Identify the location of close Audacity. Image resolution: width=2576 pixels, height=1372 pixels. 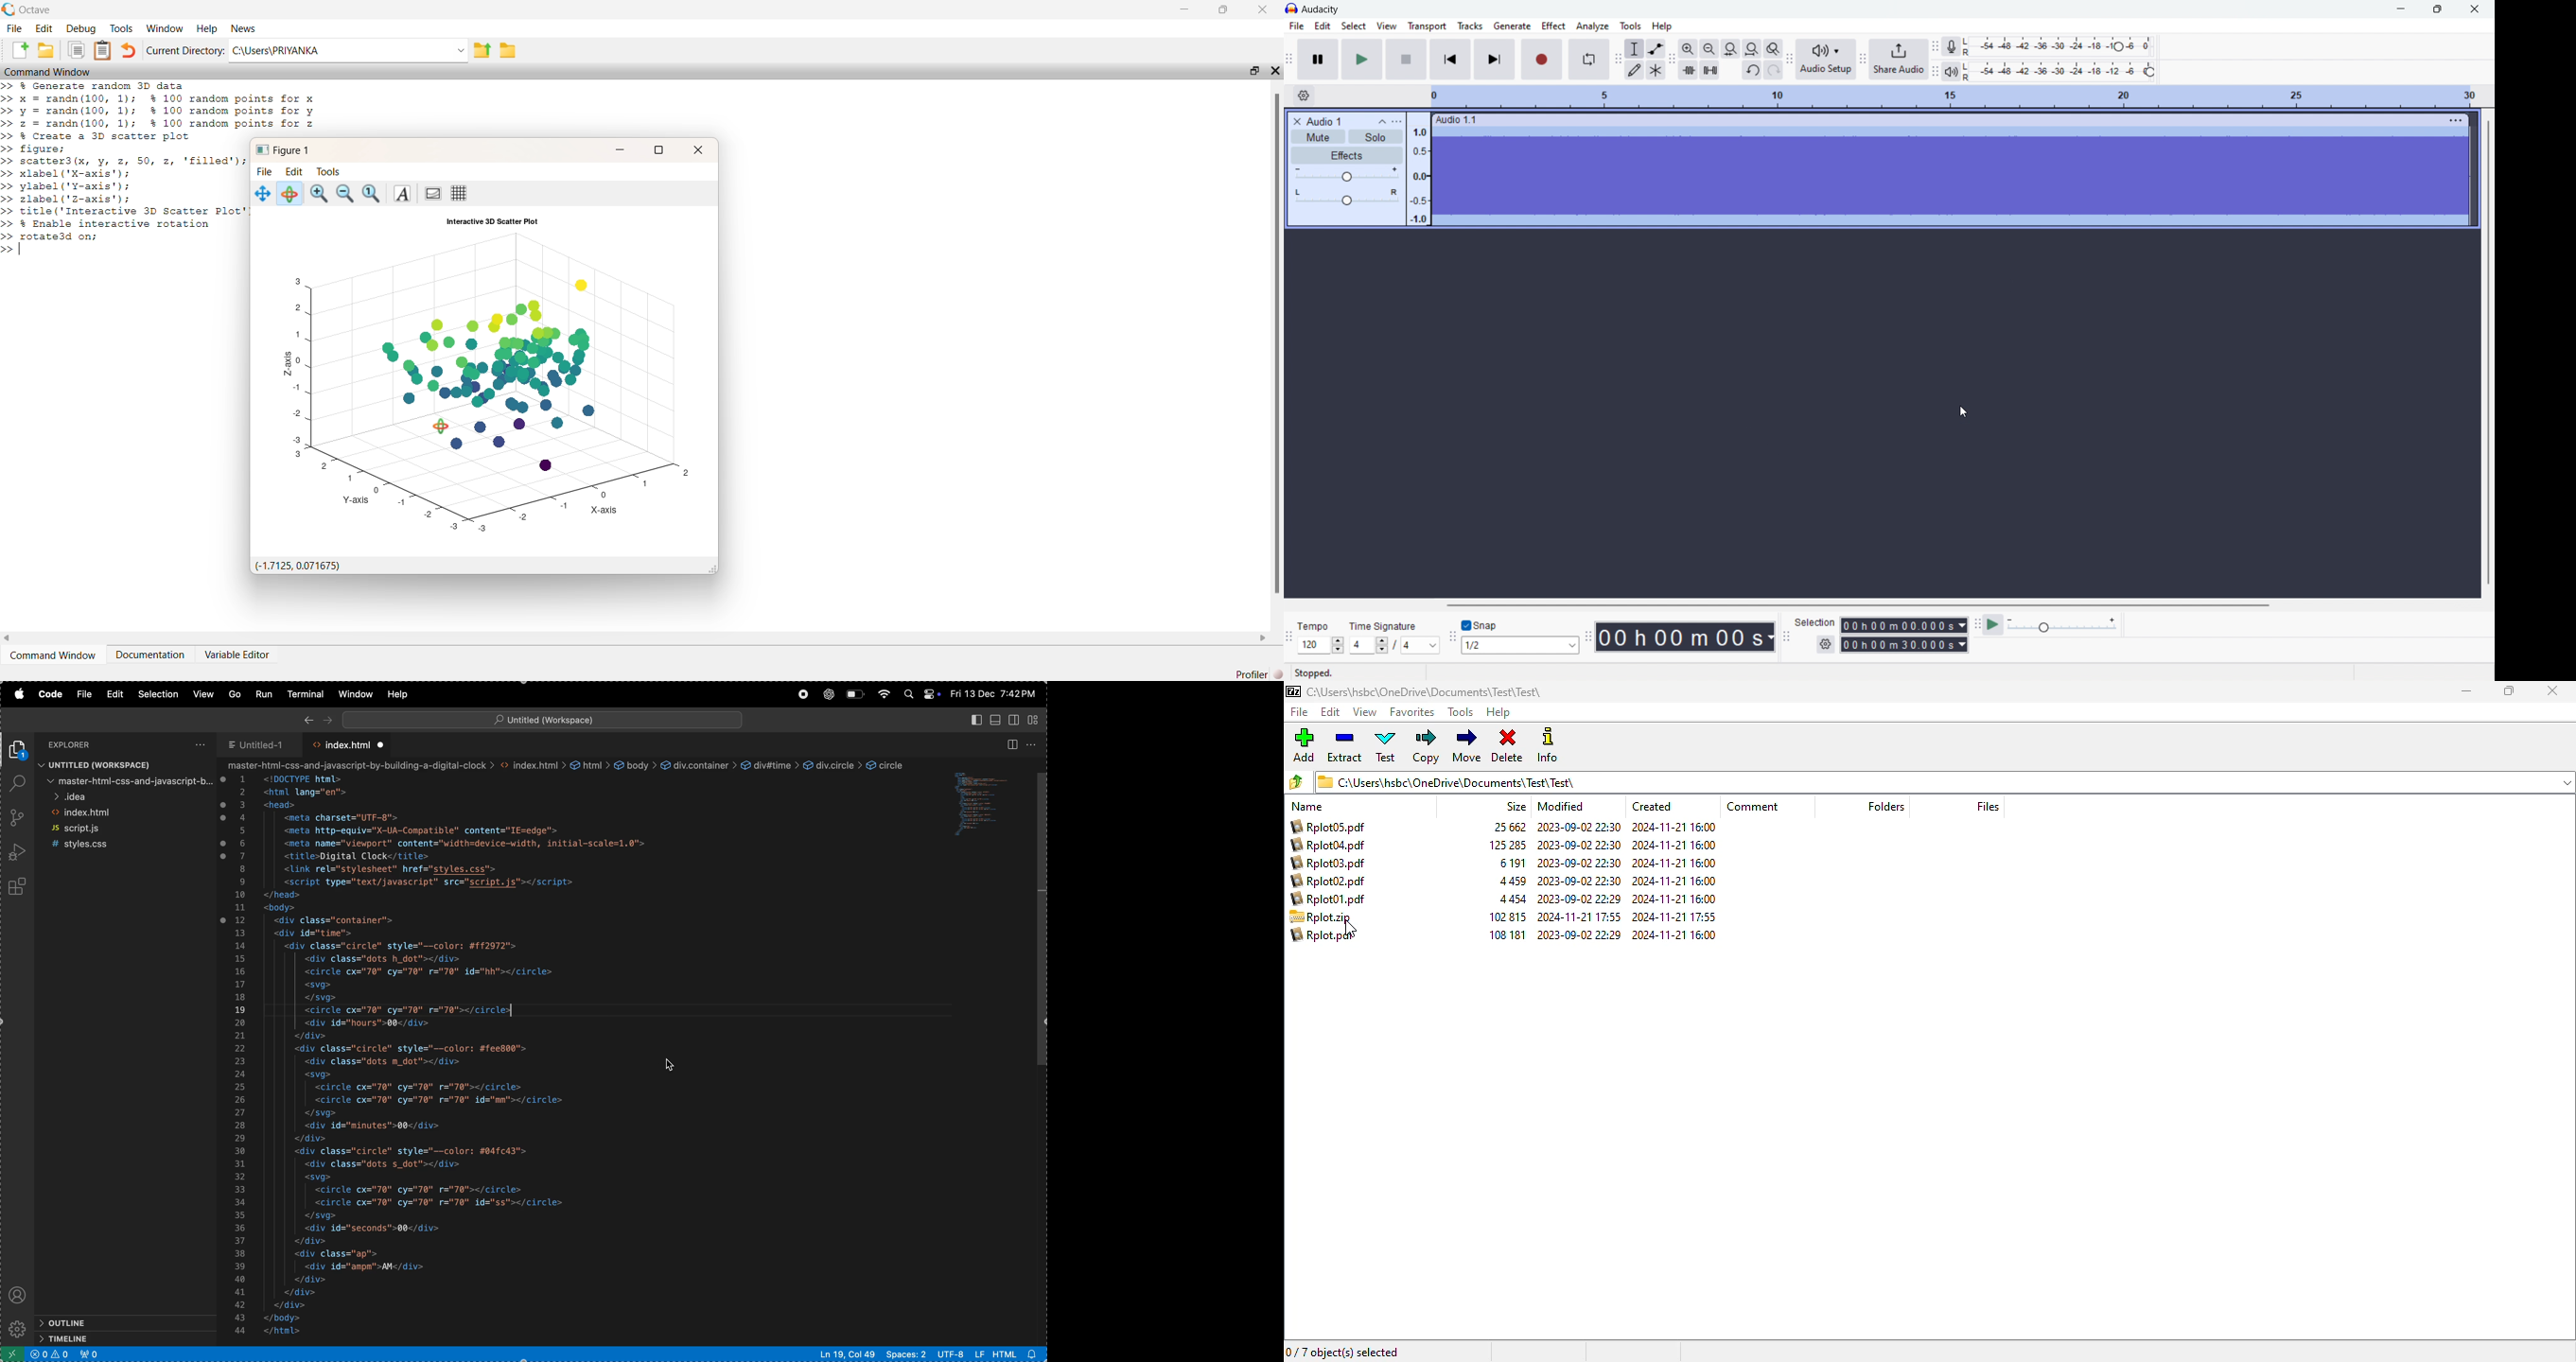
(2471, 8).